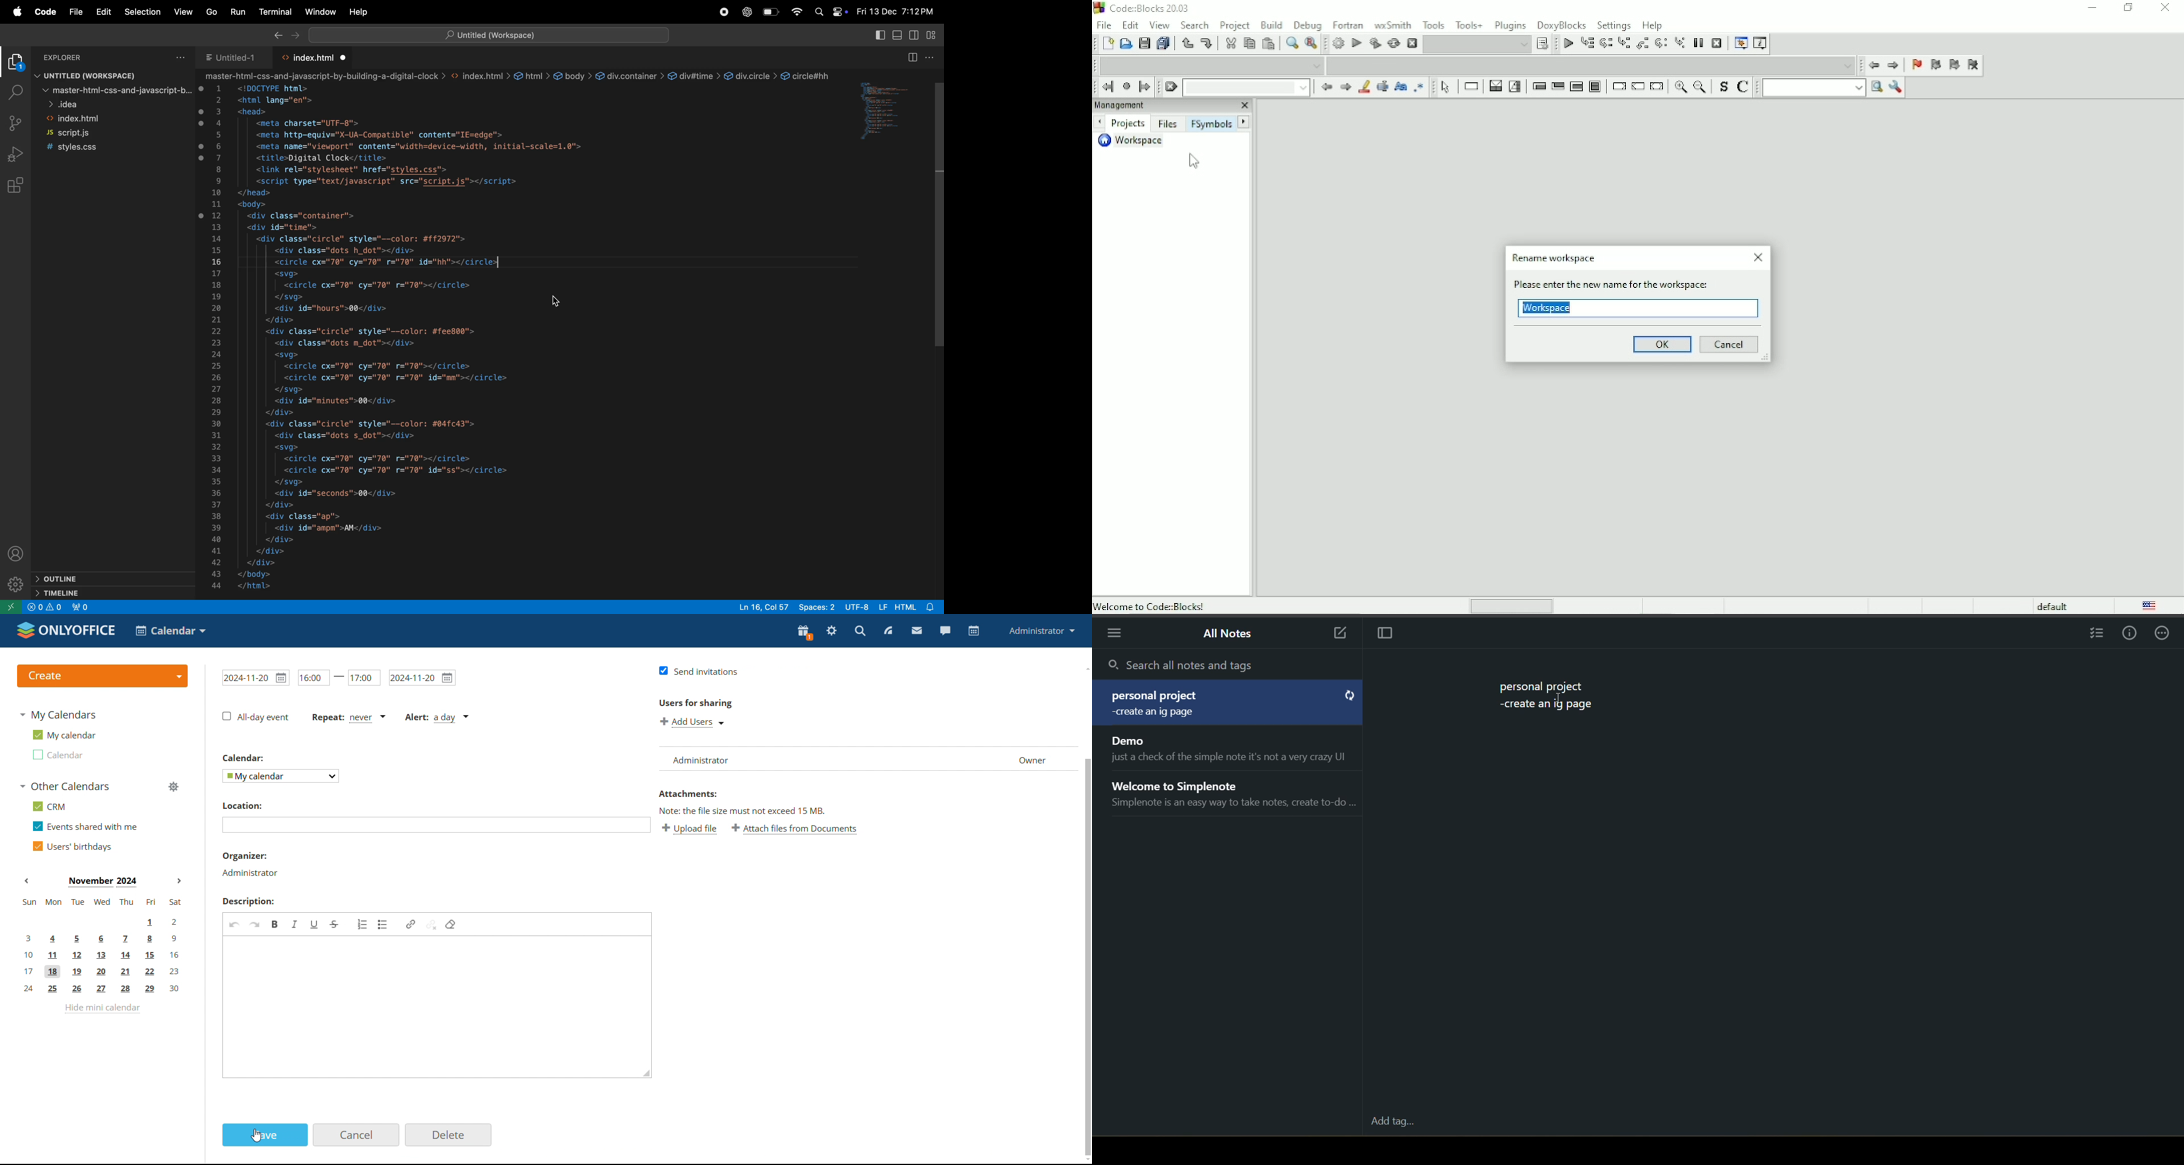 This screenshot has height=1176, width=2184. Describe the element at coordinates (1554, 259) in the screenshot. I see `Rename workspace` at that location.